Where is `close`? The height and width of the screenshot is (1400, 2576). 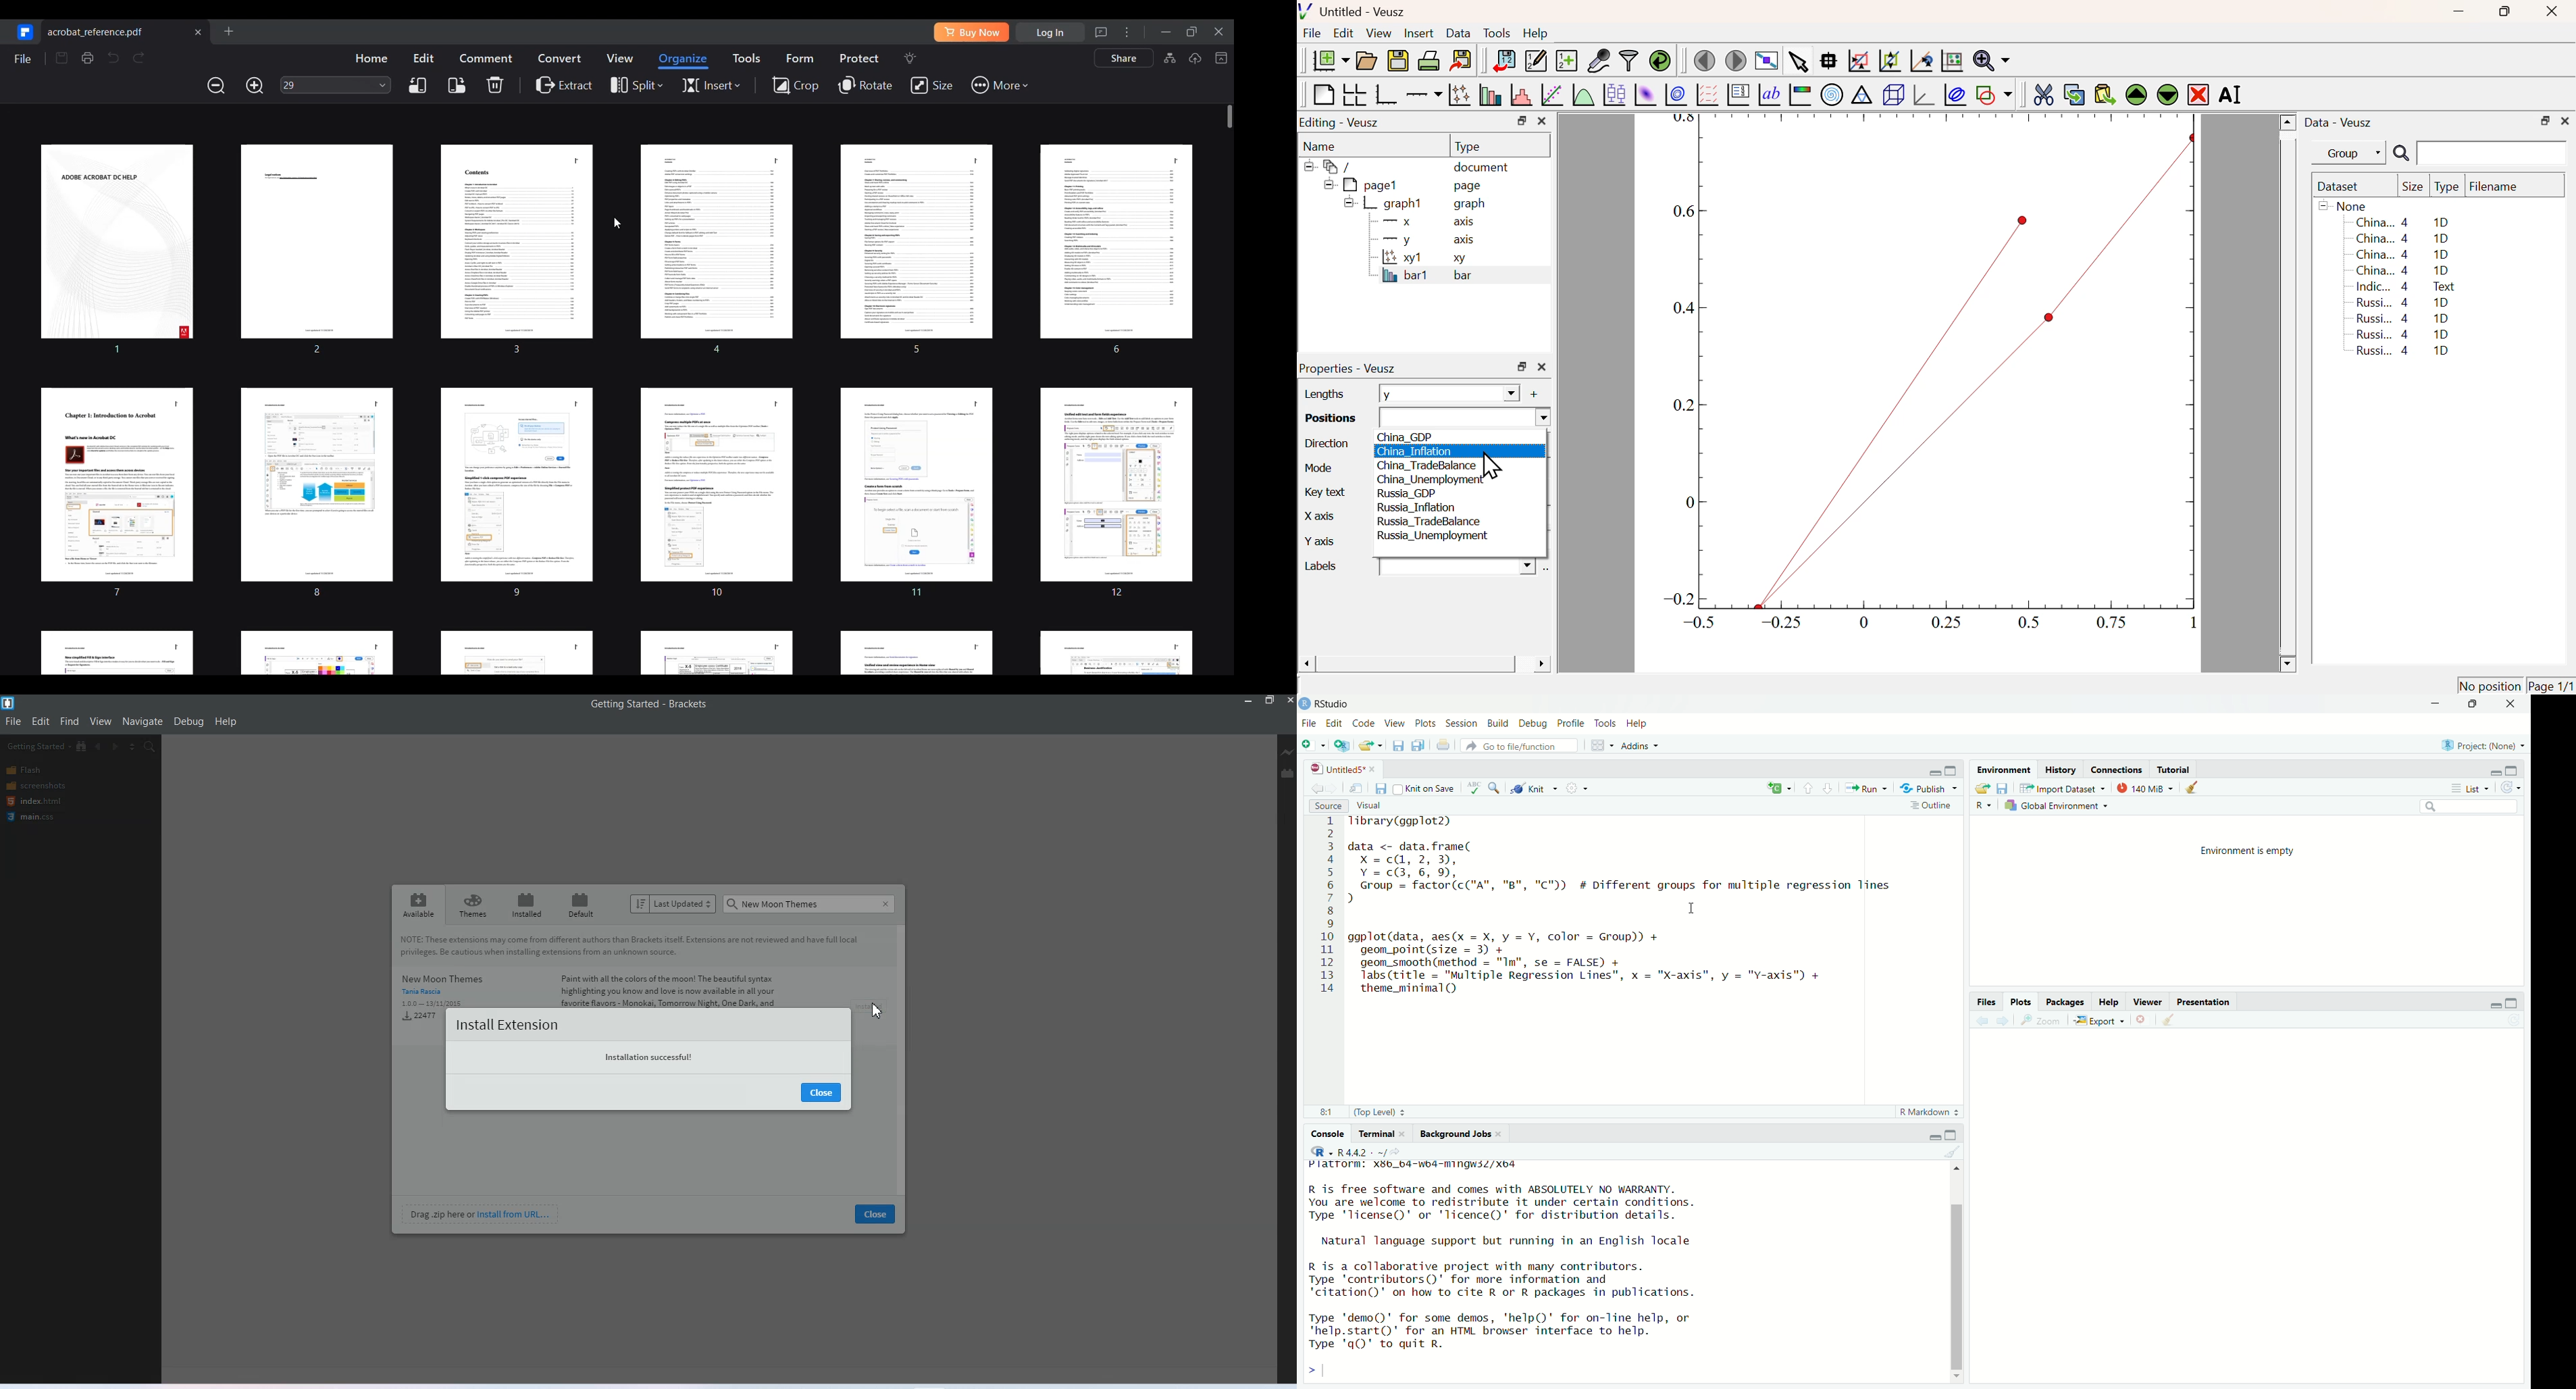
close is located at coordinates (2141, 1021).